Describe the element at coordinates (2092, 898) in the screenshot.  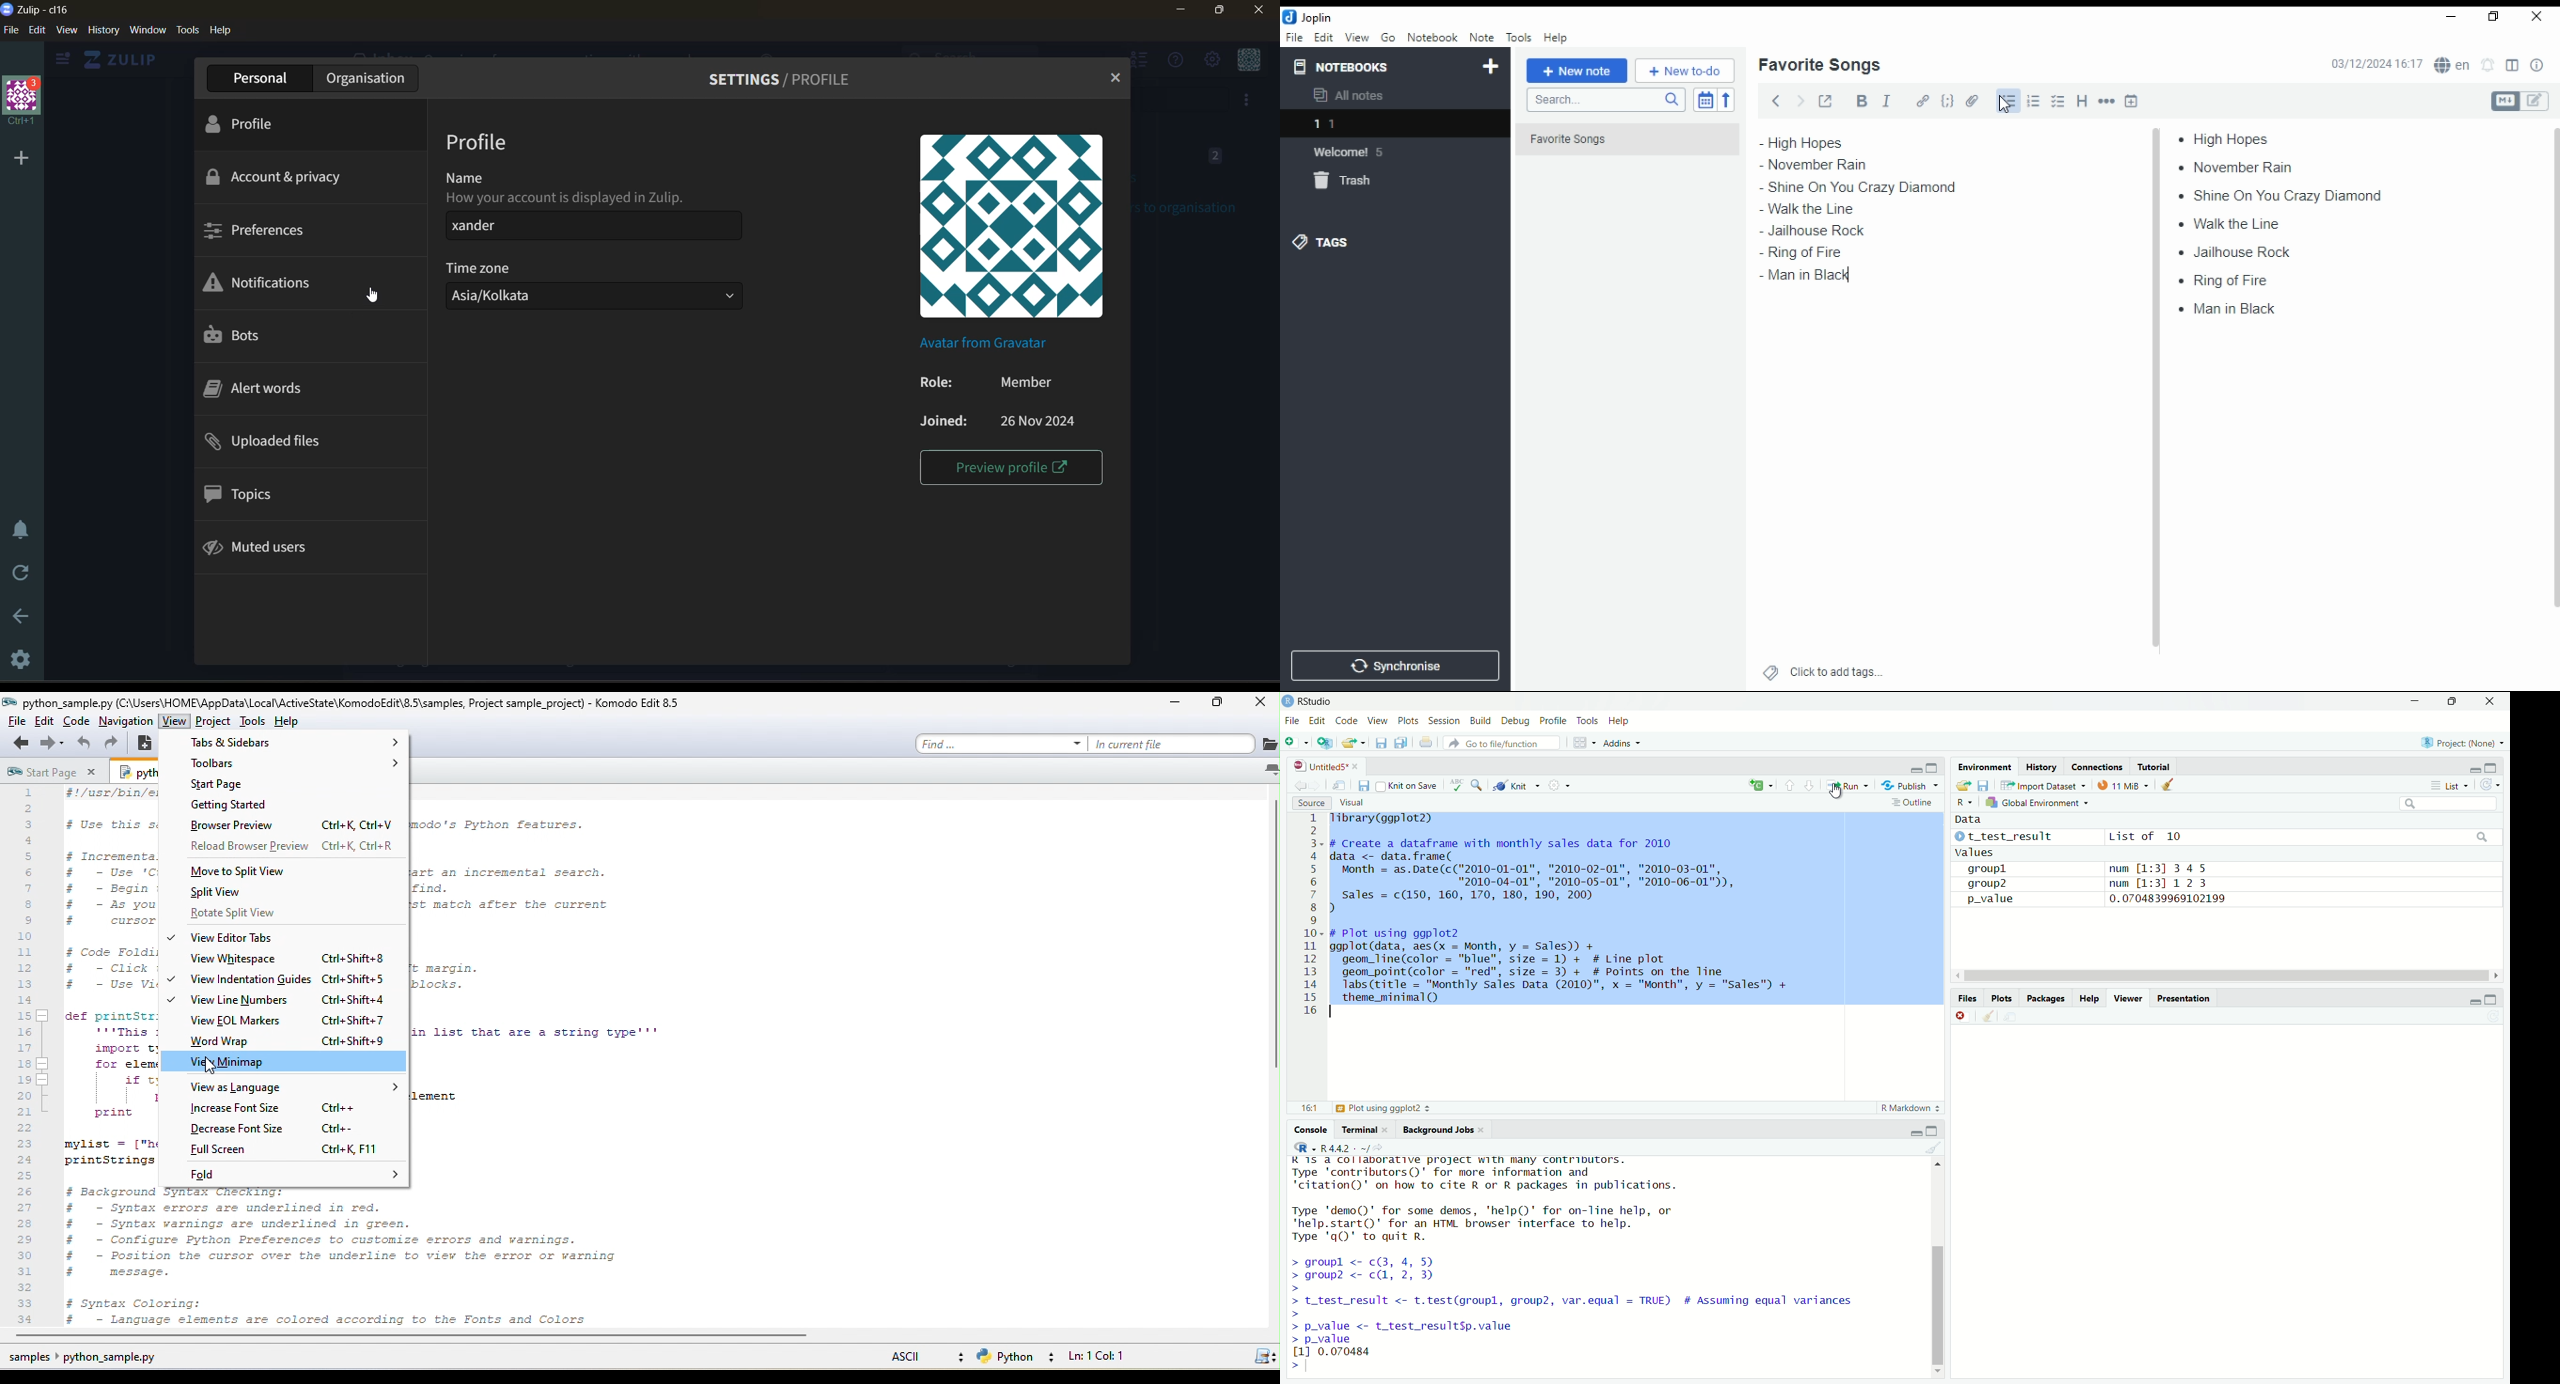
I see `p_value 0.0704839969102199` at that location.